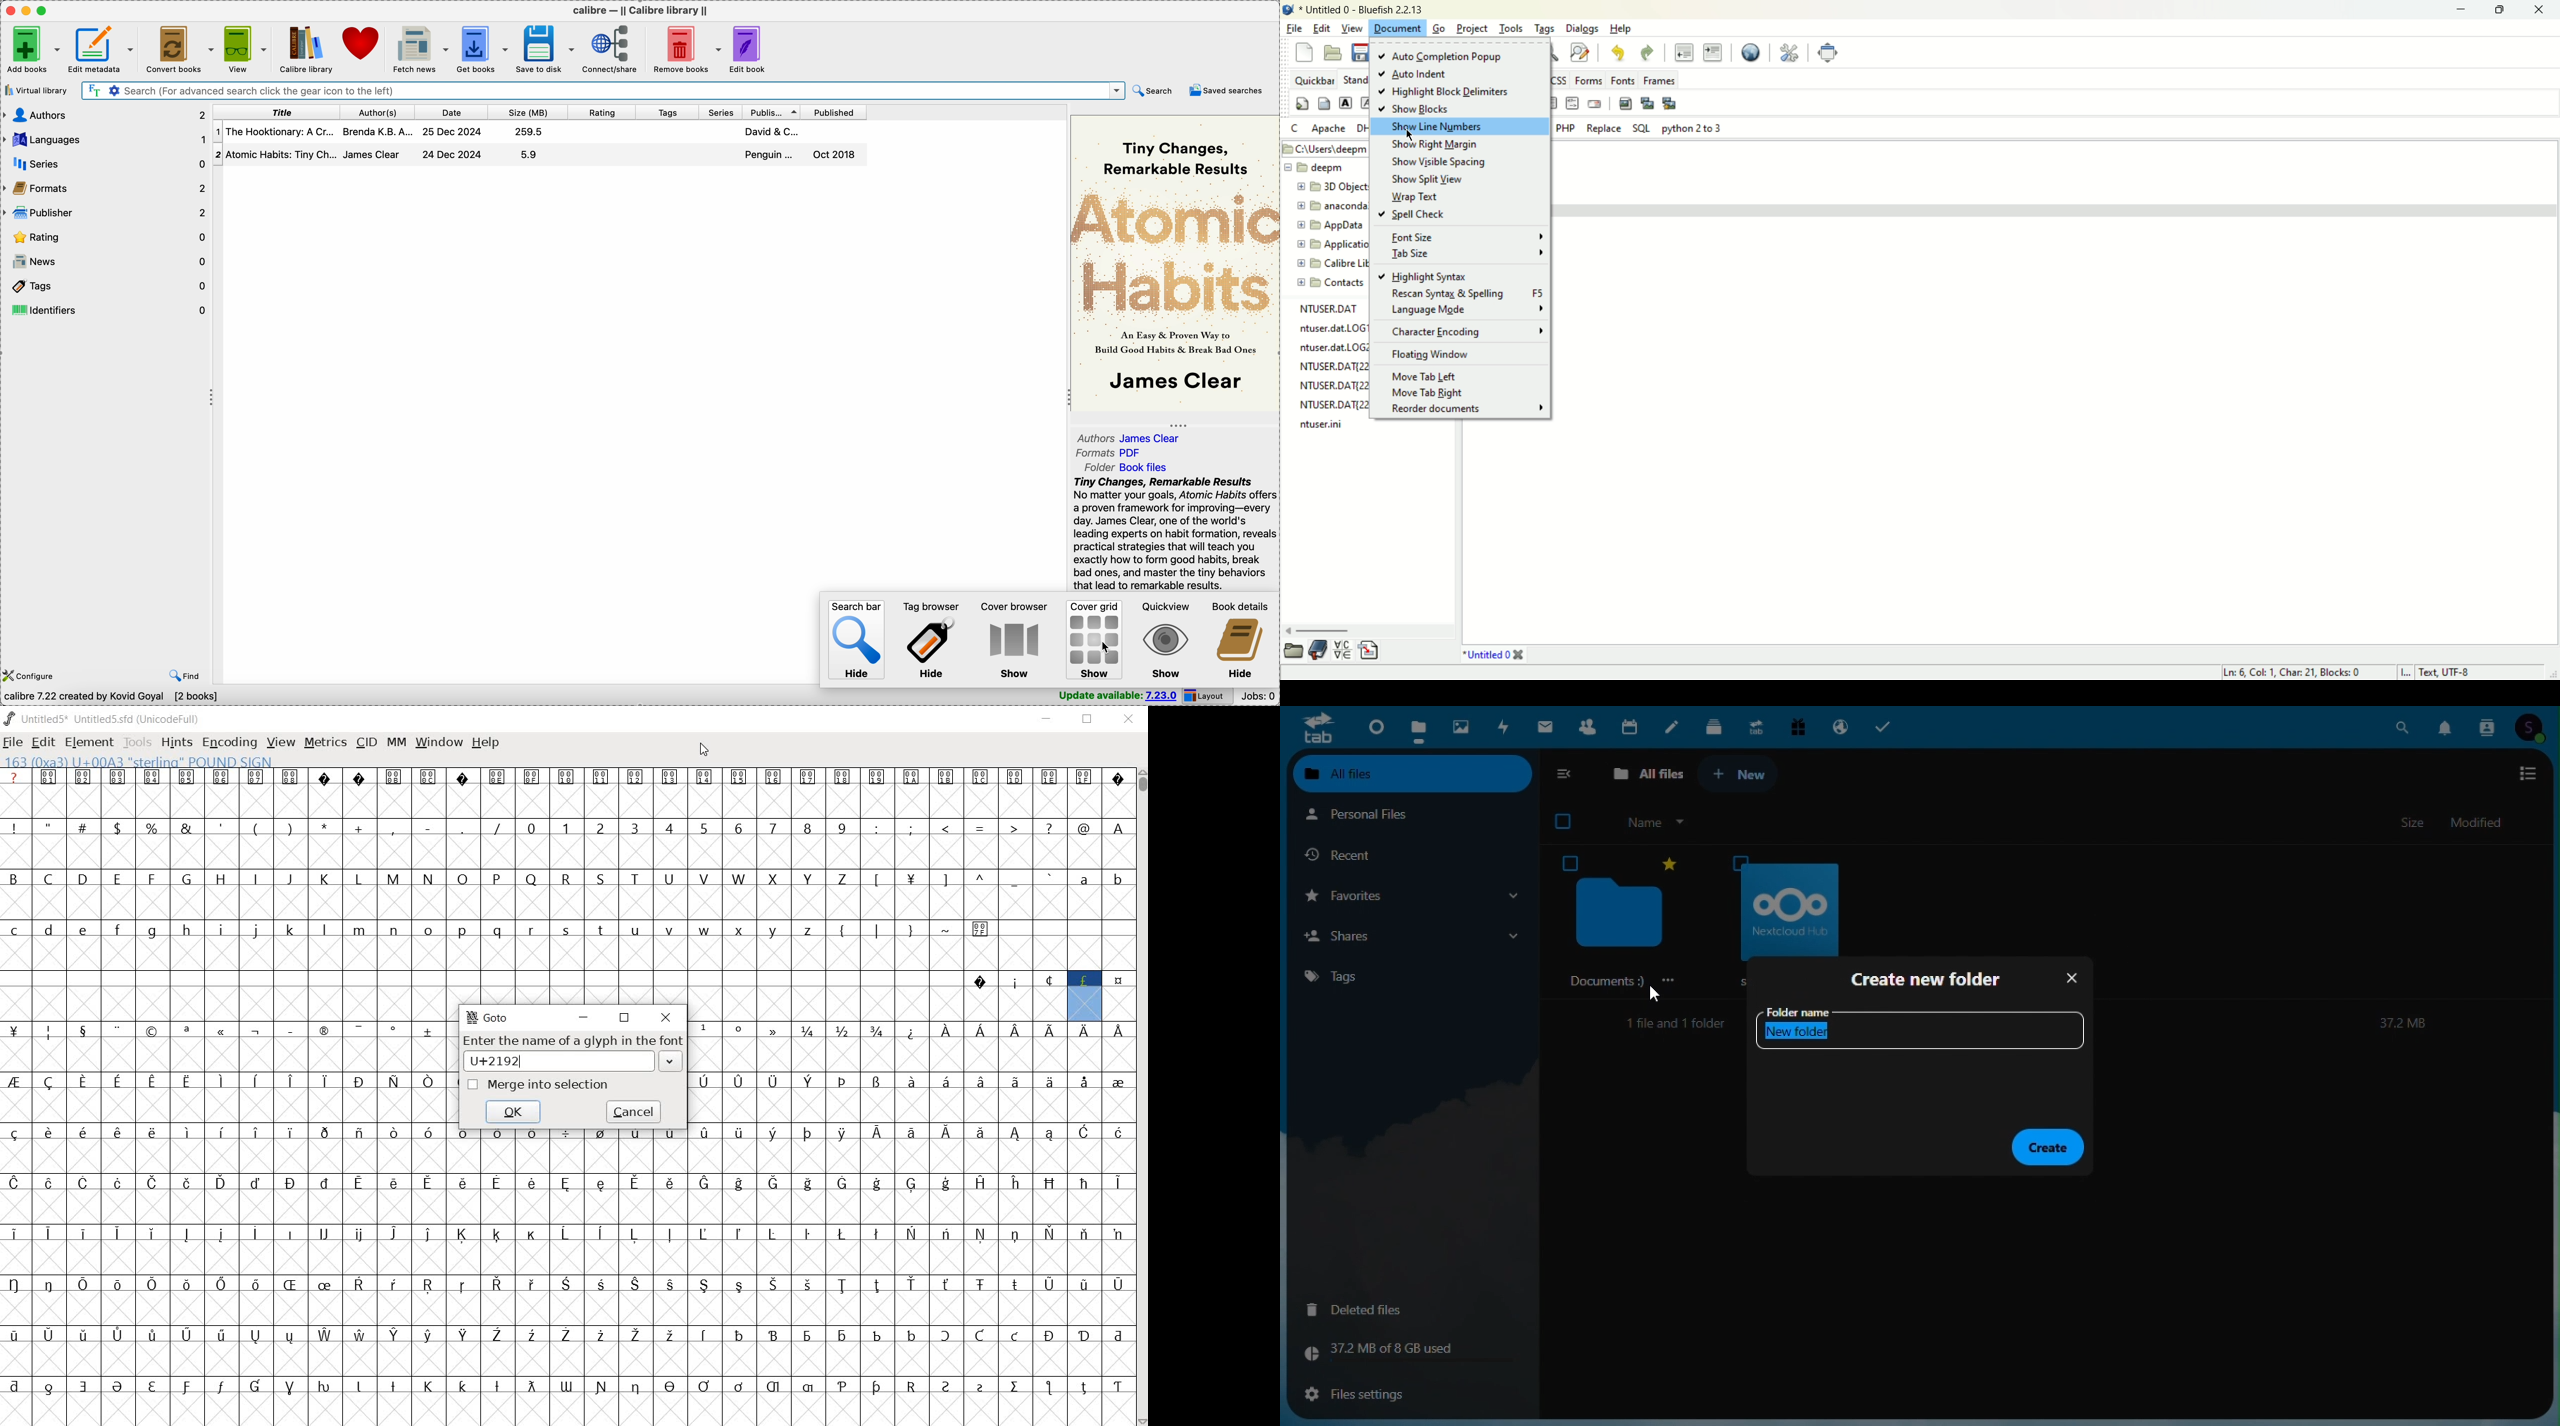 This screenshot has width=2576, height=1428. What do you see at coordinates (2067, 978) in the screenshot?
I see `Close` at bounding box center [2067, 978].